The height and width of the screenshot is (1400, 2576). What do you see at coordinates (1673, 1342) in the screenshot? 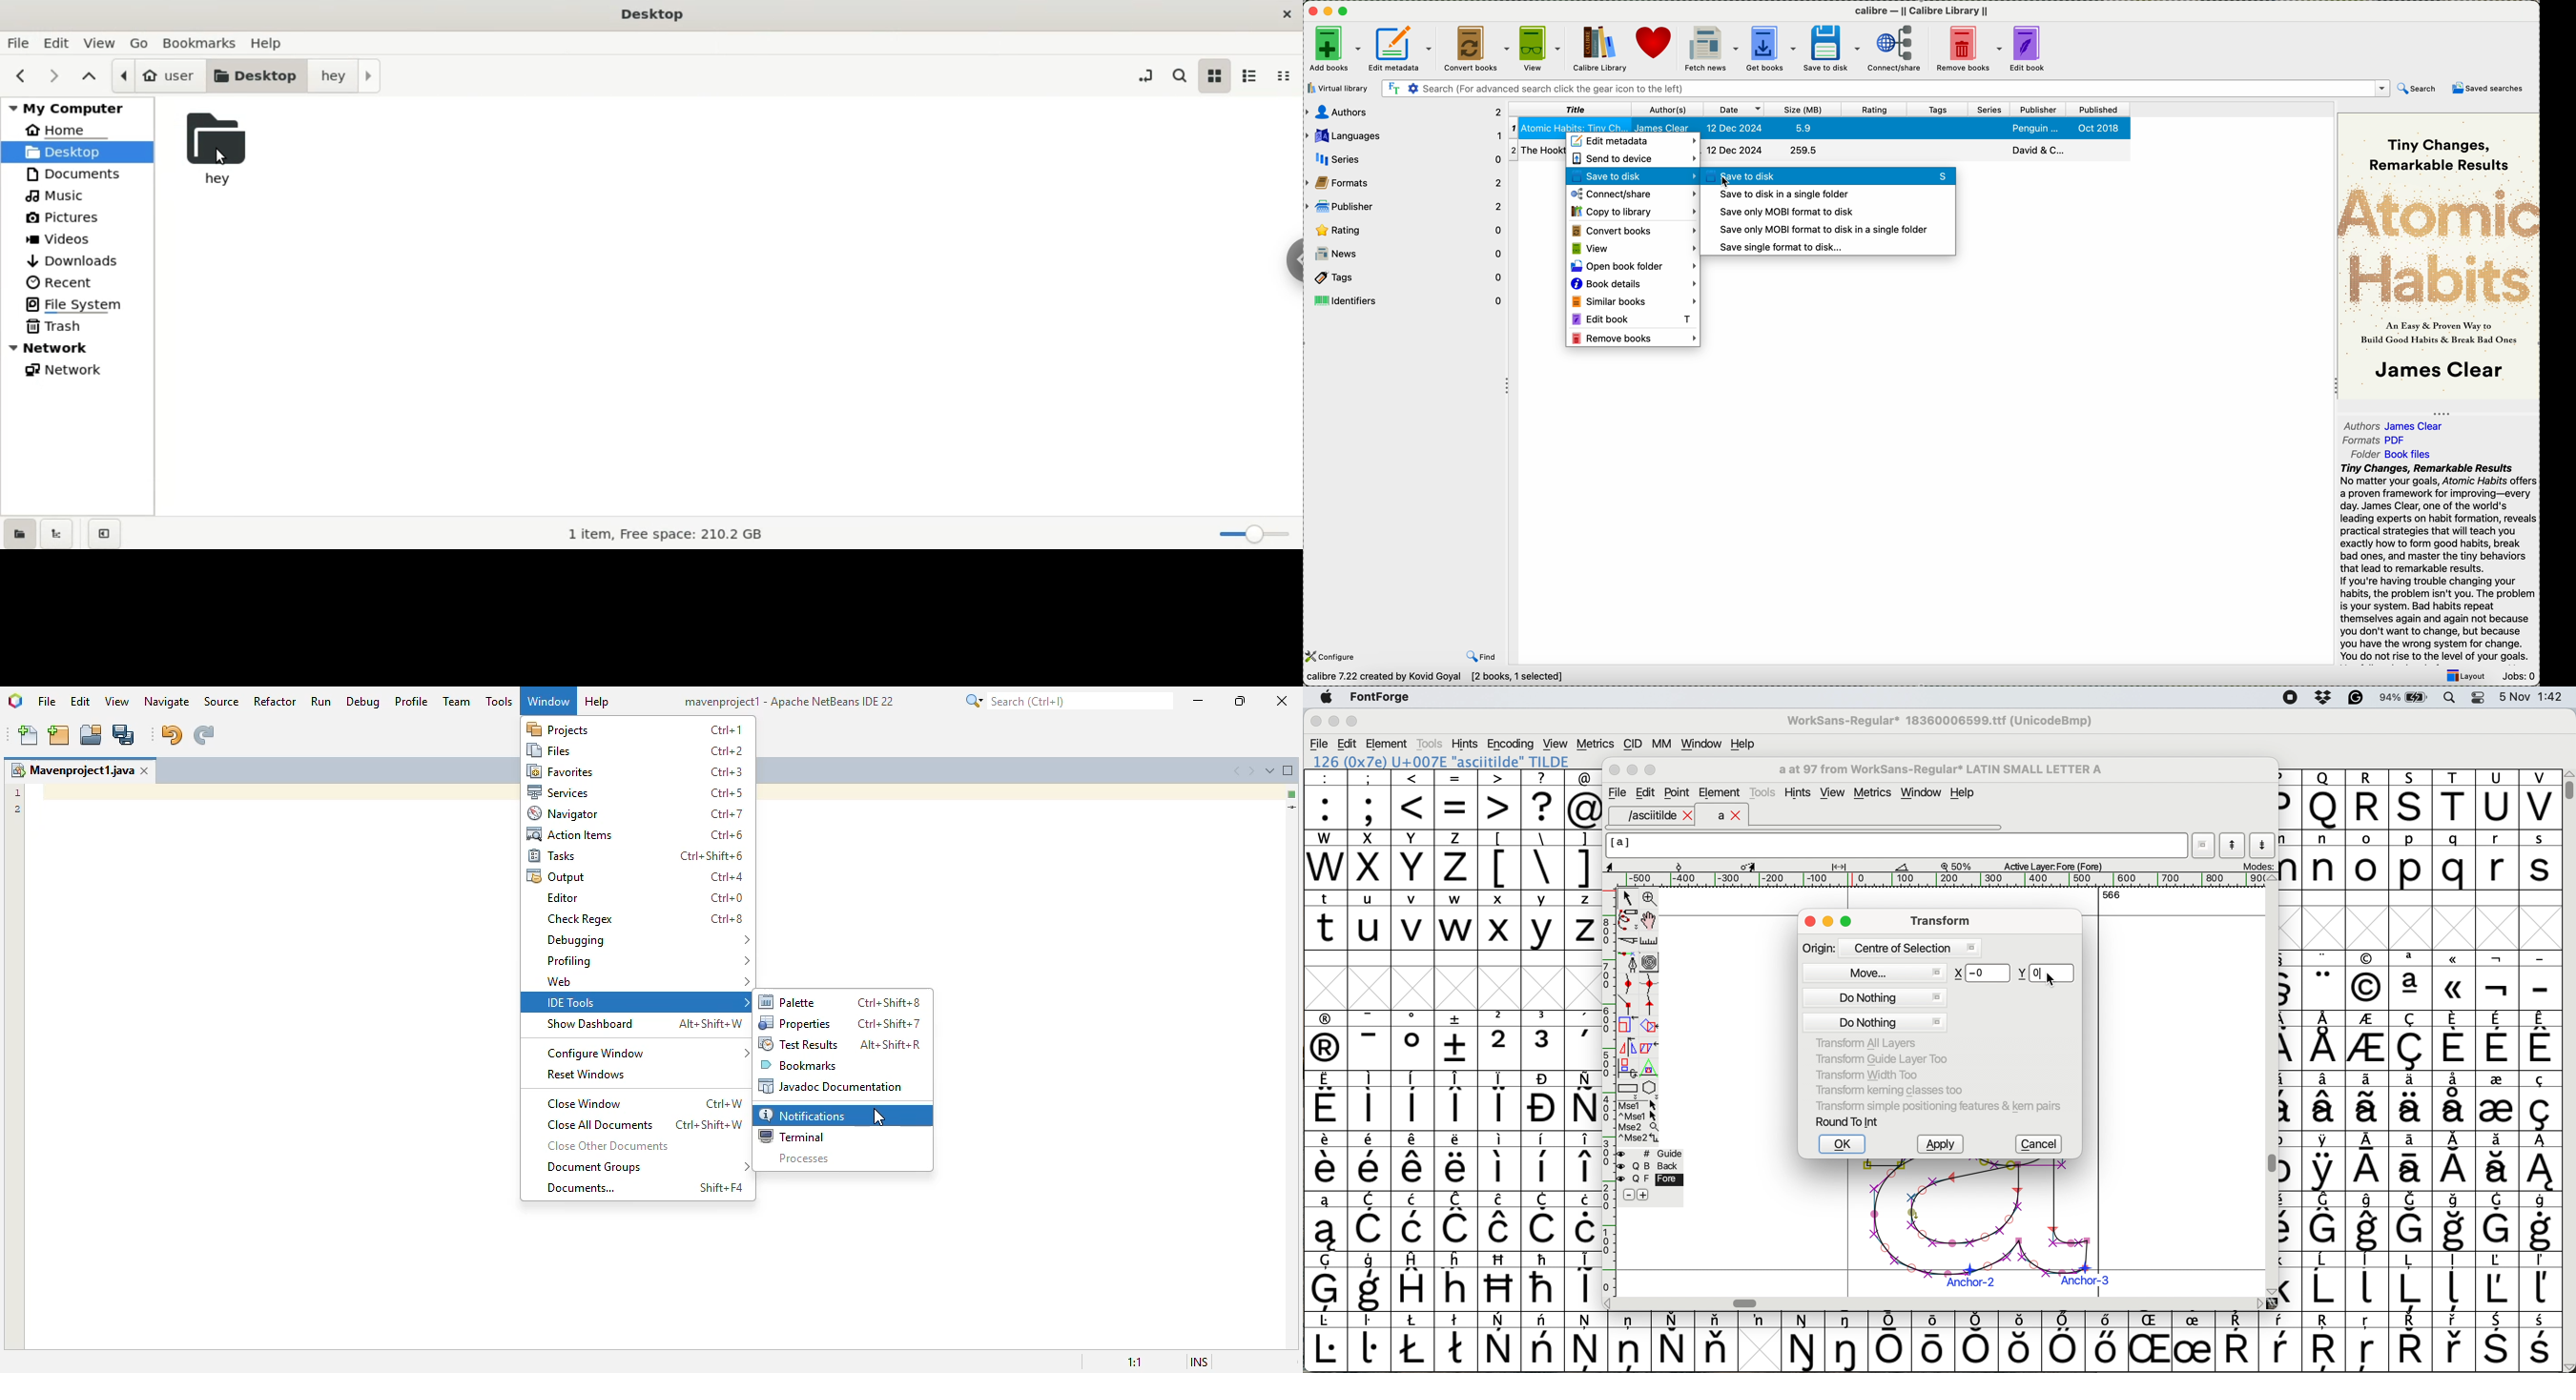
I see `symbol` at bounding box center [1673, 1342].